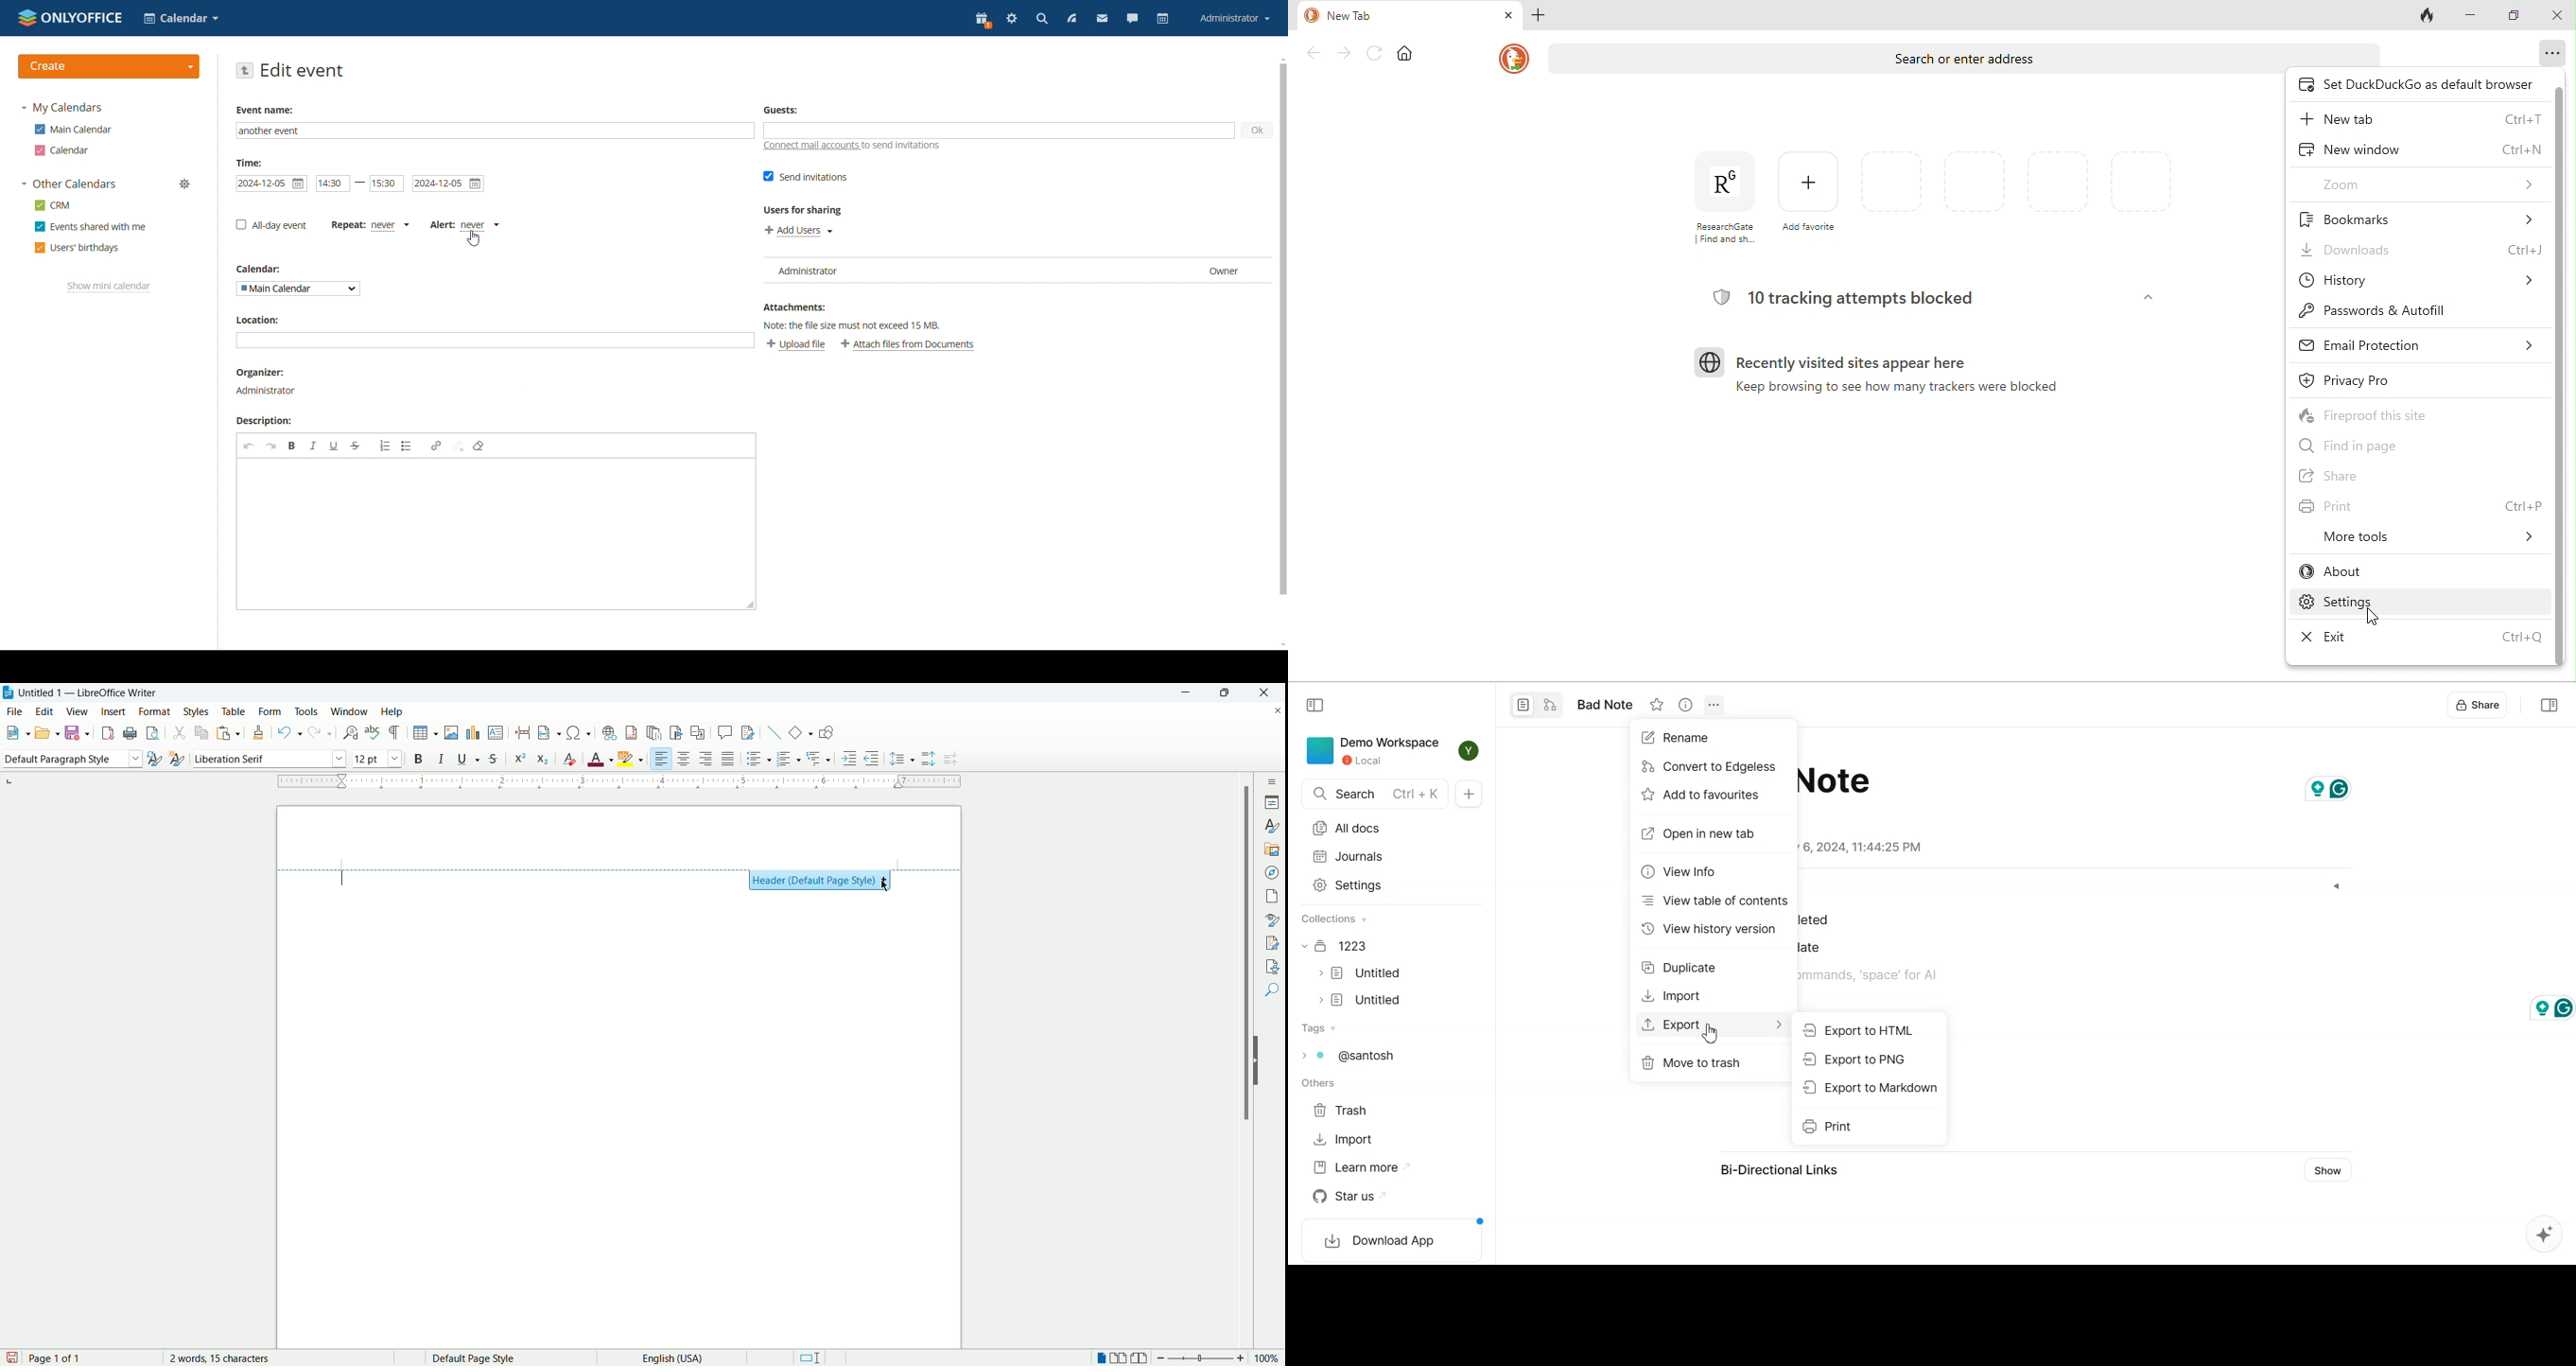  What do you see at coordinates (1273, 896) in the screenshot?
I see `pages` at bounding box center [1273, 896].